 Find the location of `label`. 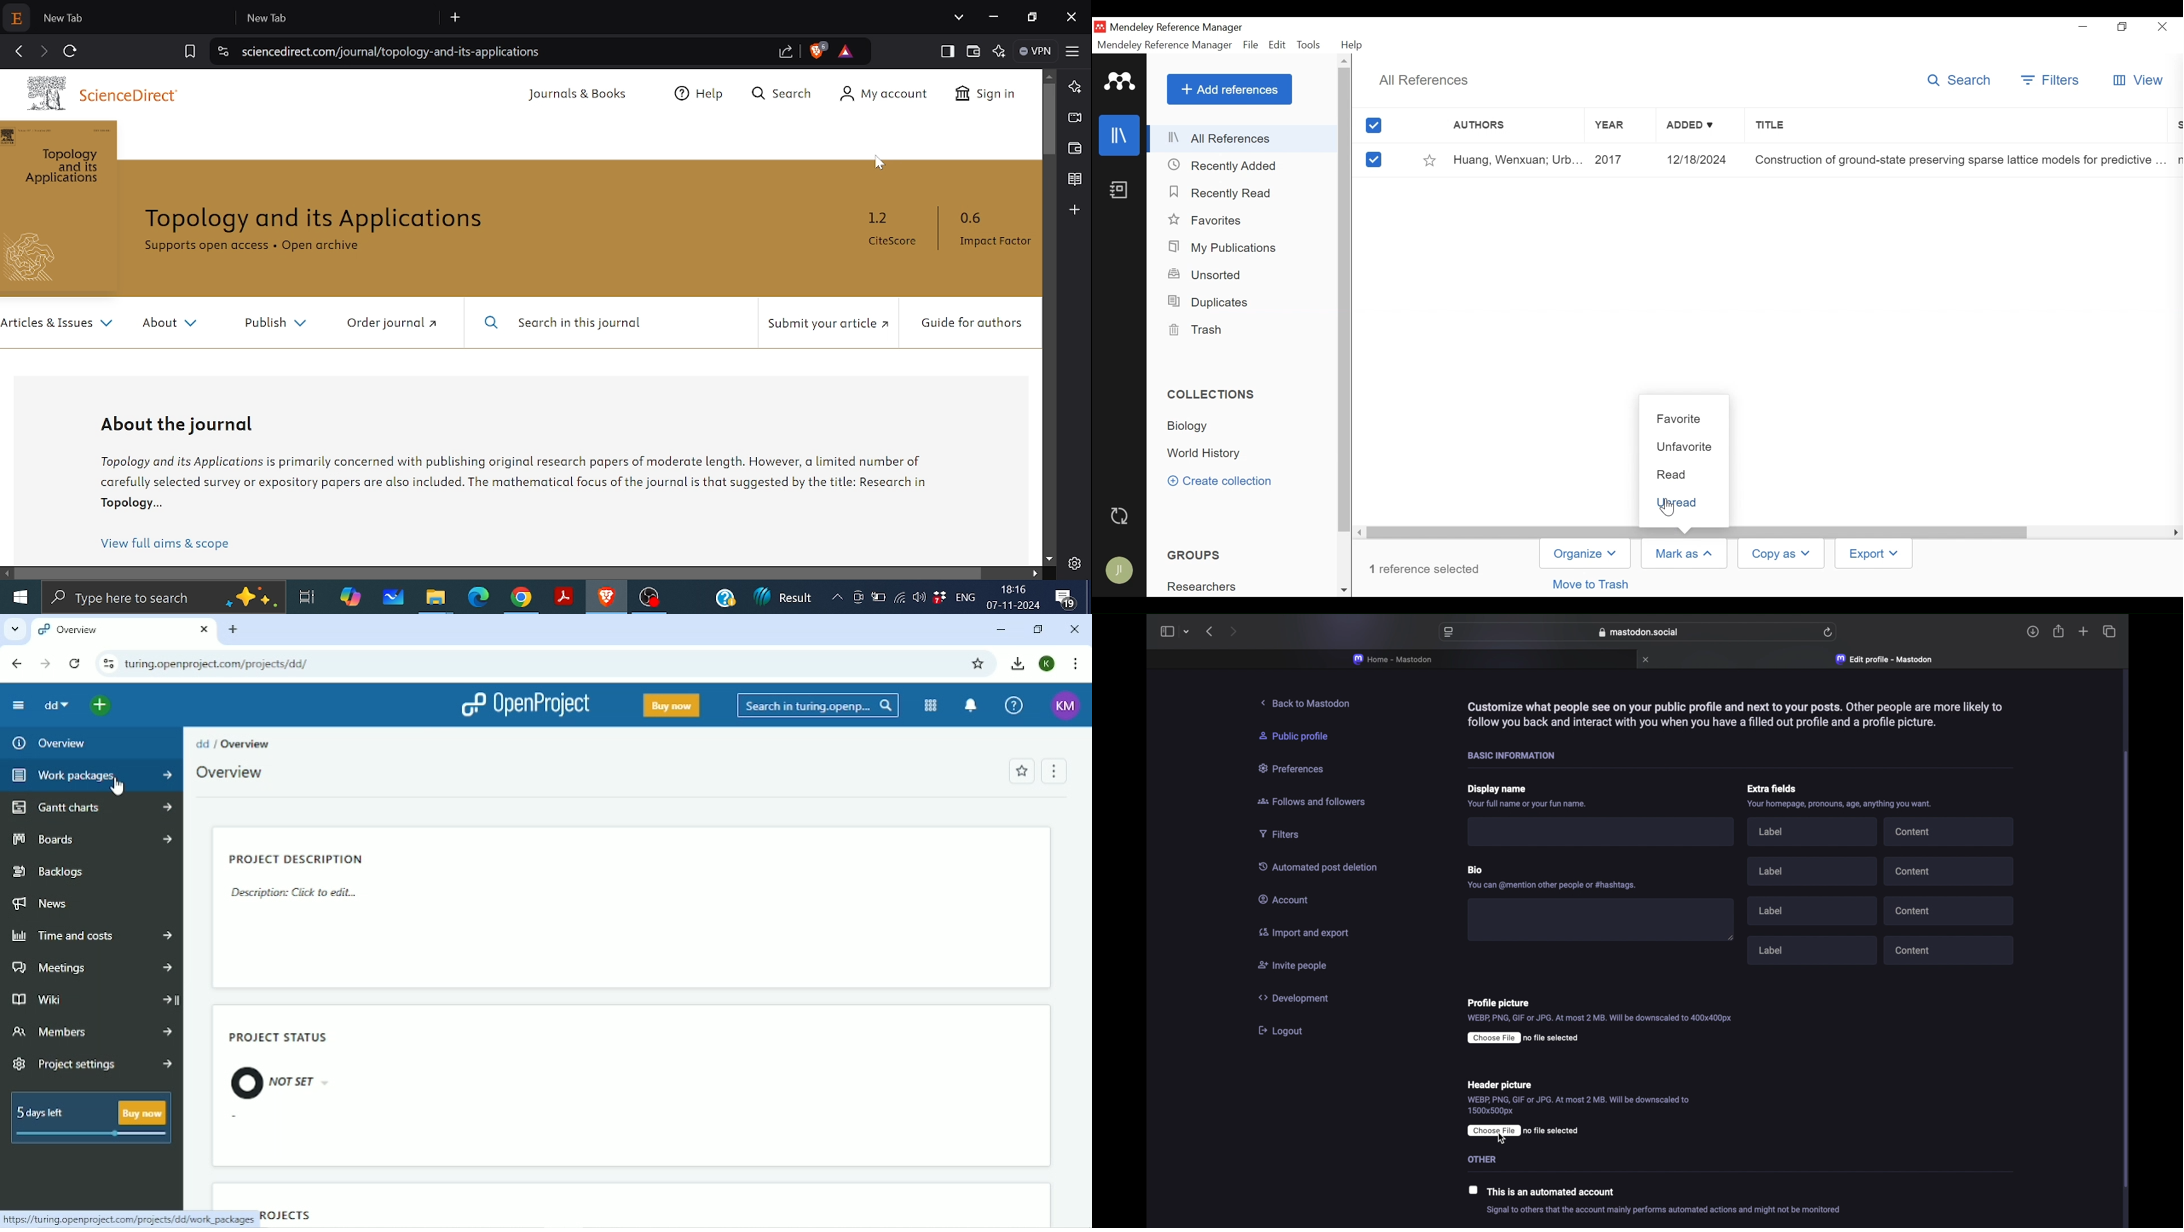

label is located at coordinates (1812, 870).